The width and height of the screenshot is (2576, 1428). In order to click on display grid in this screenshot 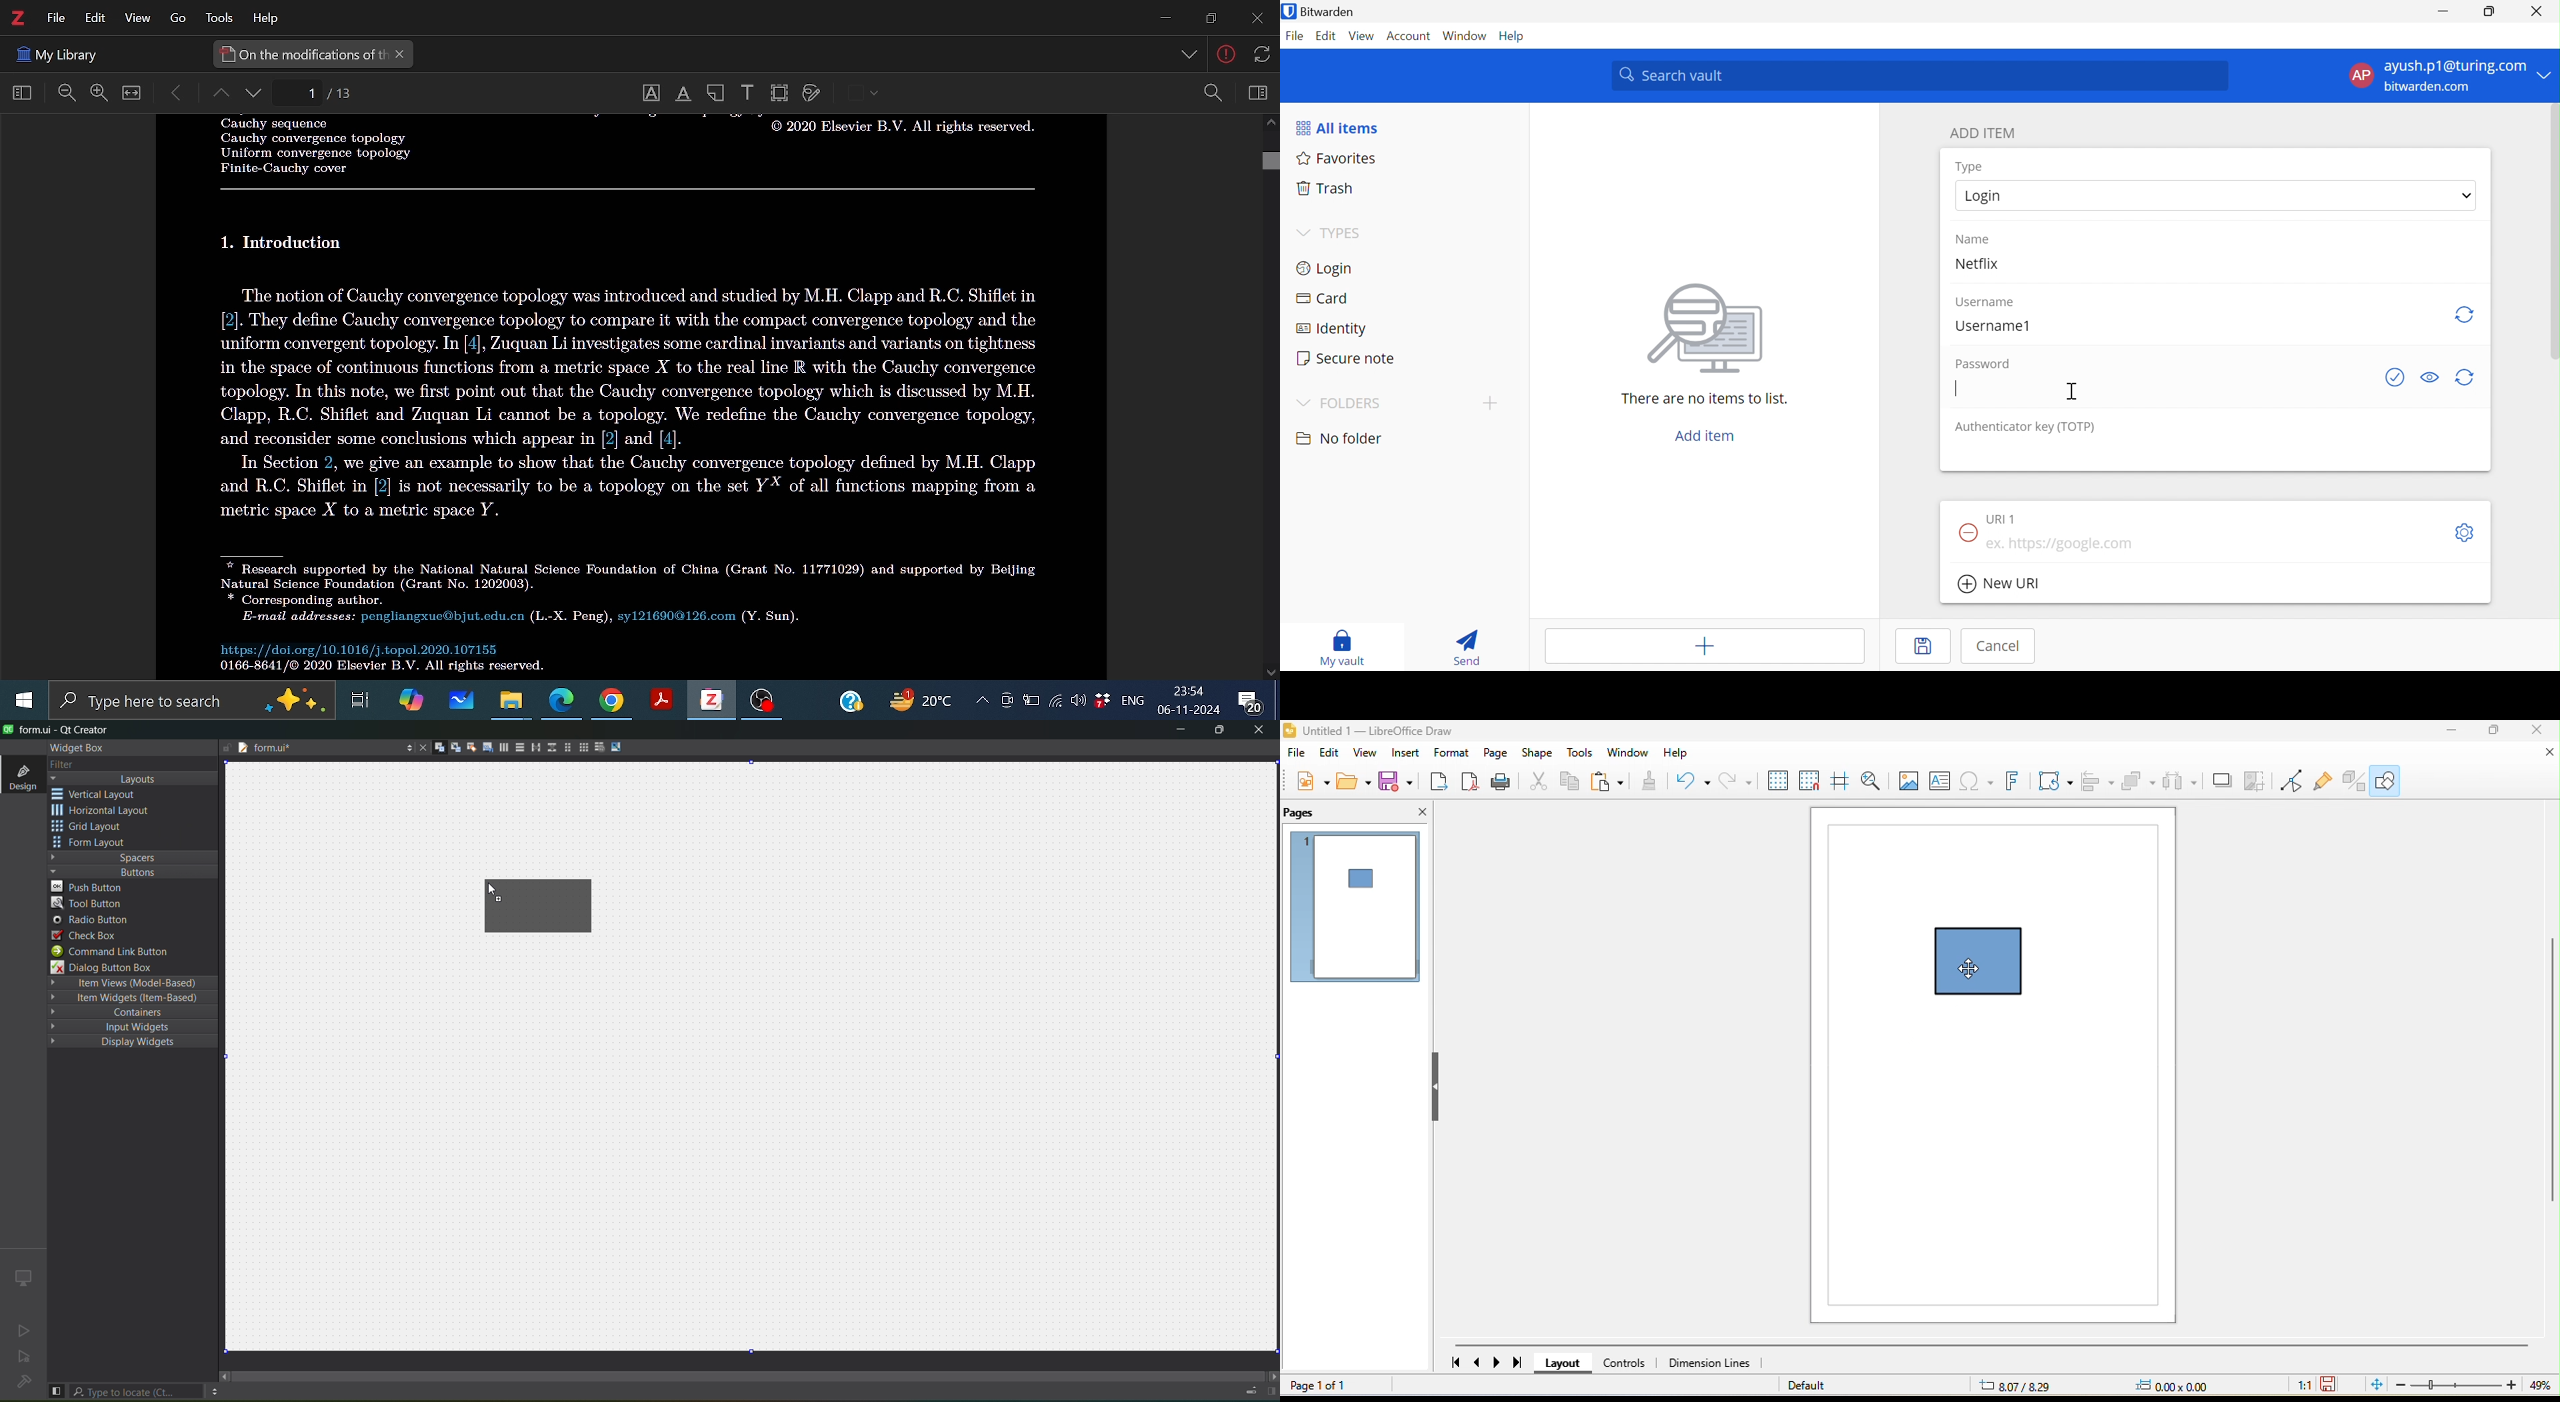, I will do `click(1776, 781)`.